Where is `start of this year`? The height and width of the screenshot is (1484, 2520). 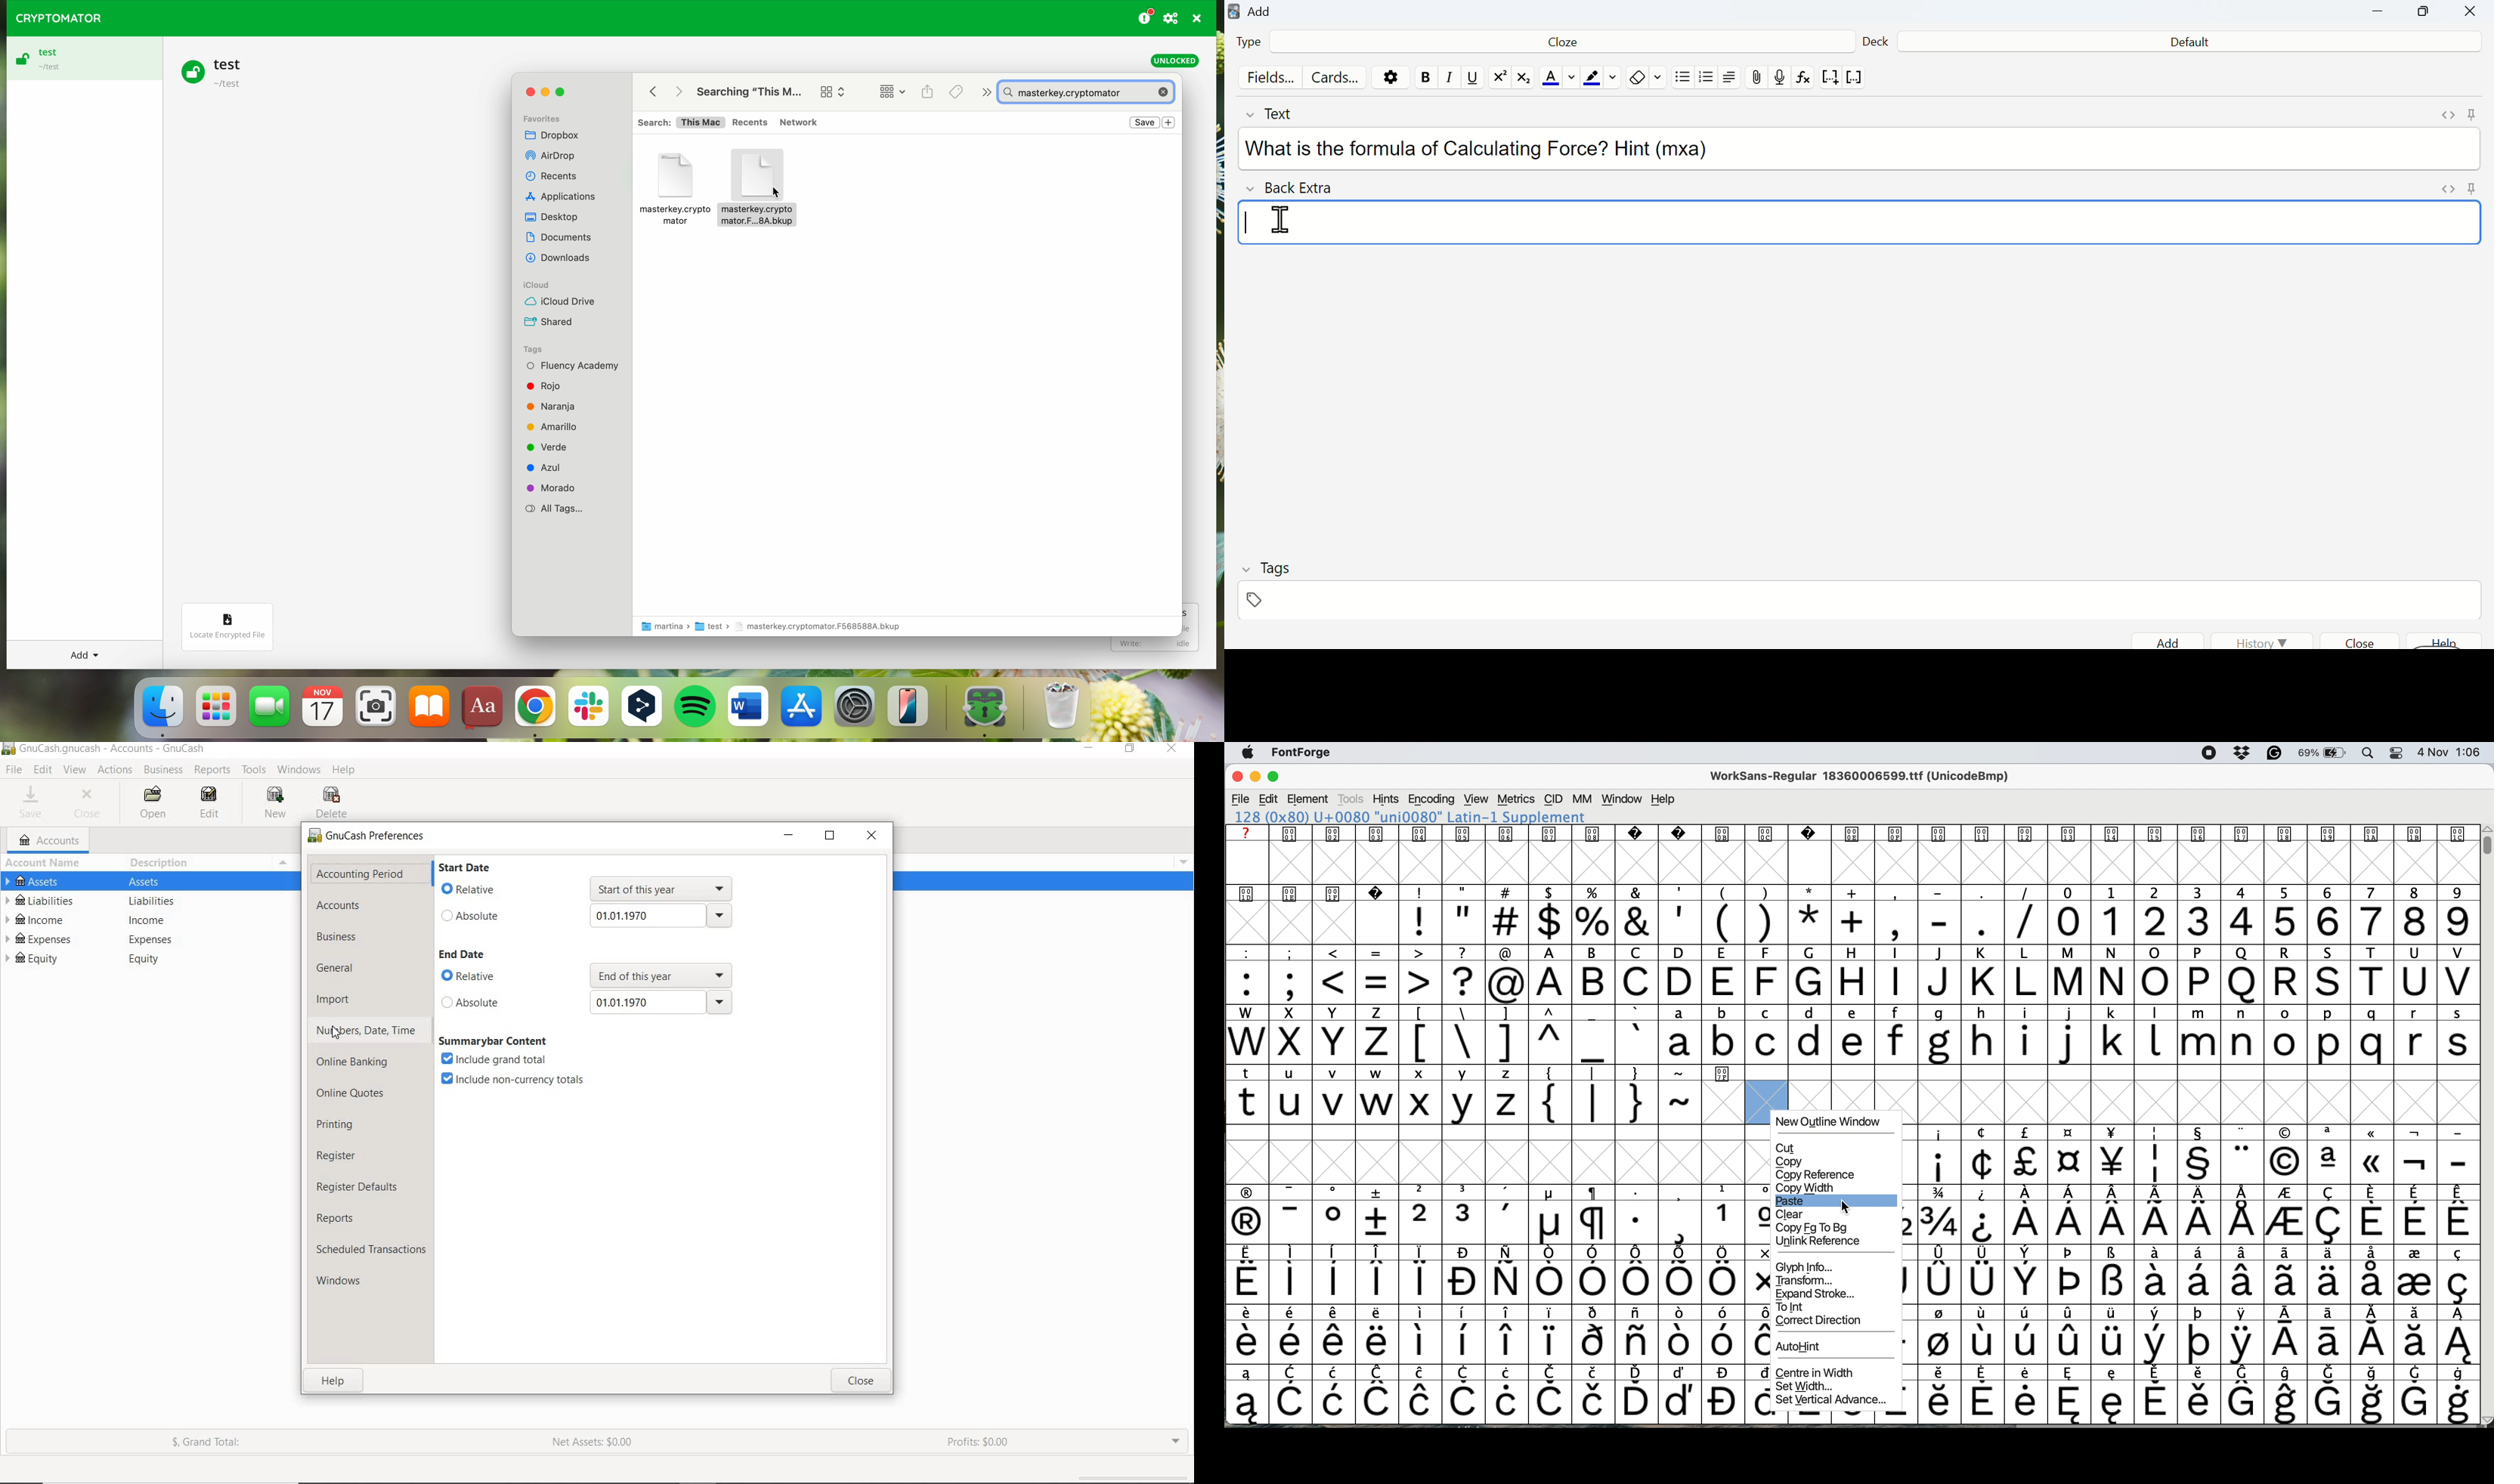
start of this year is located at coordinates (665, 888).